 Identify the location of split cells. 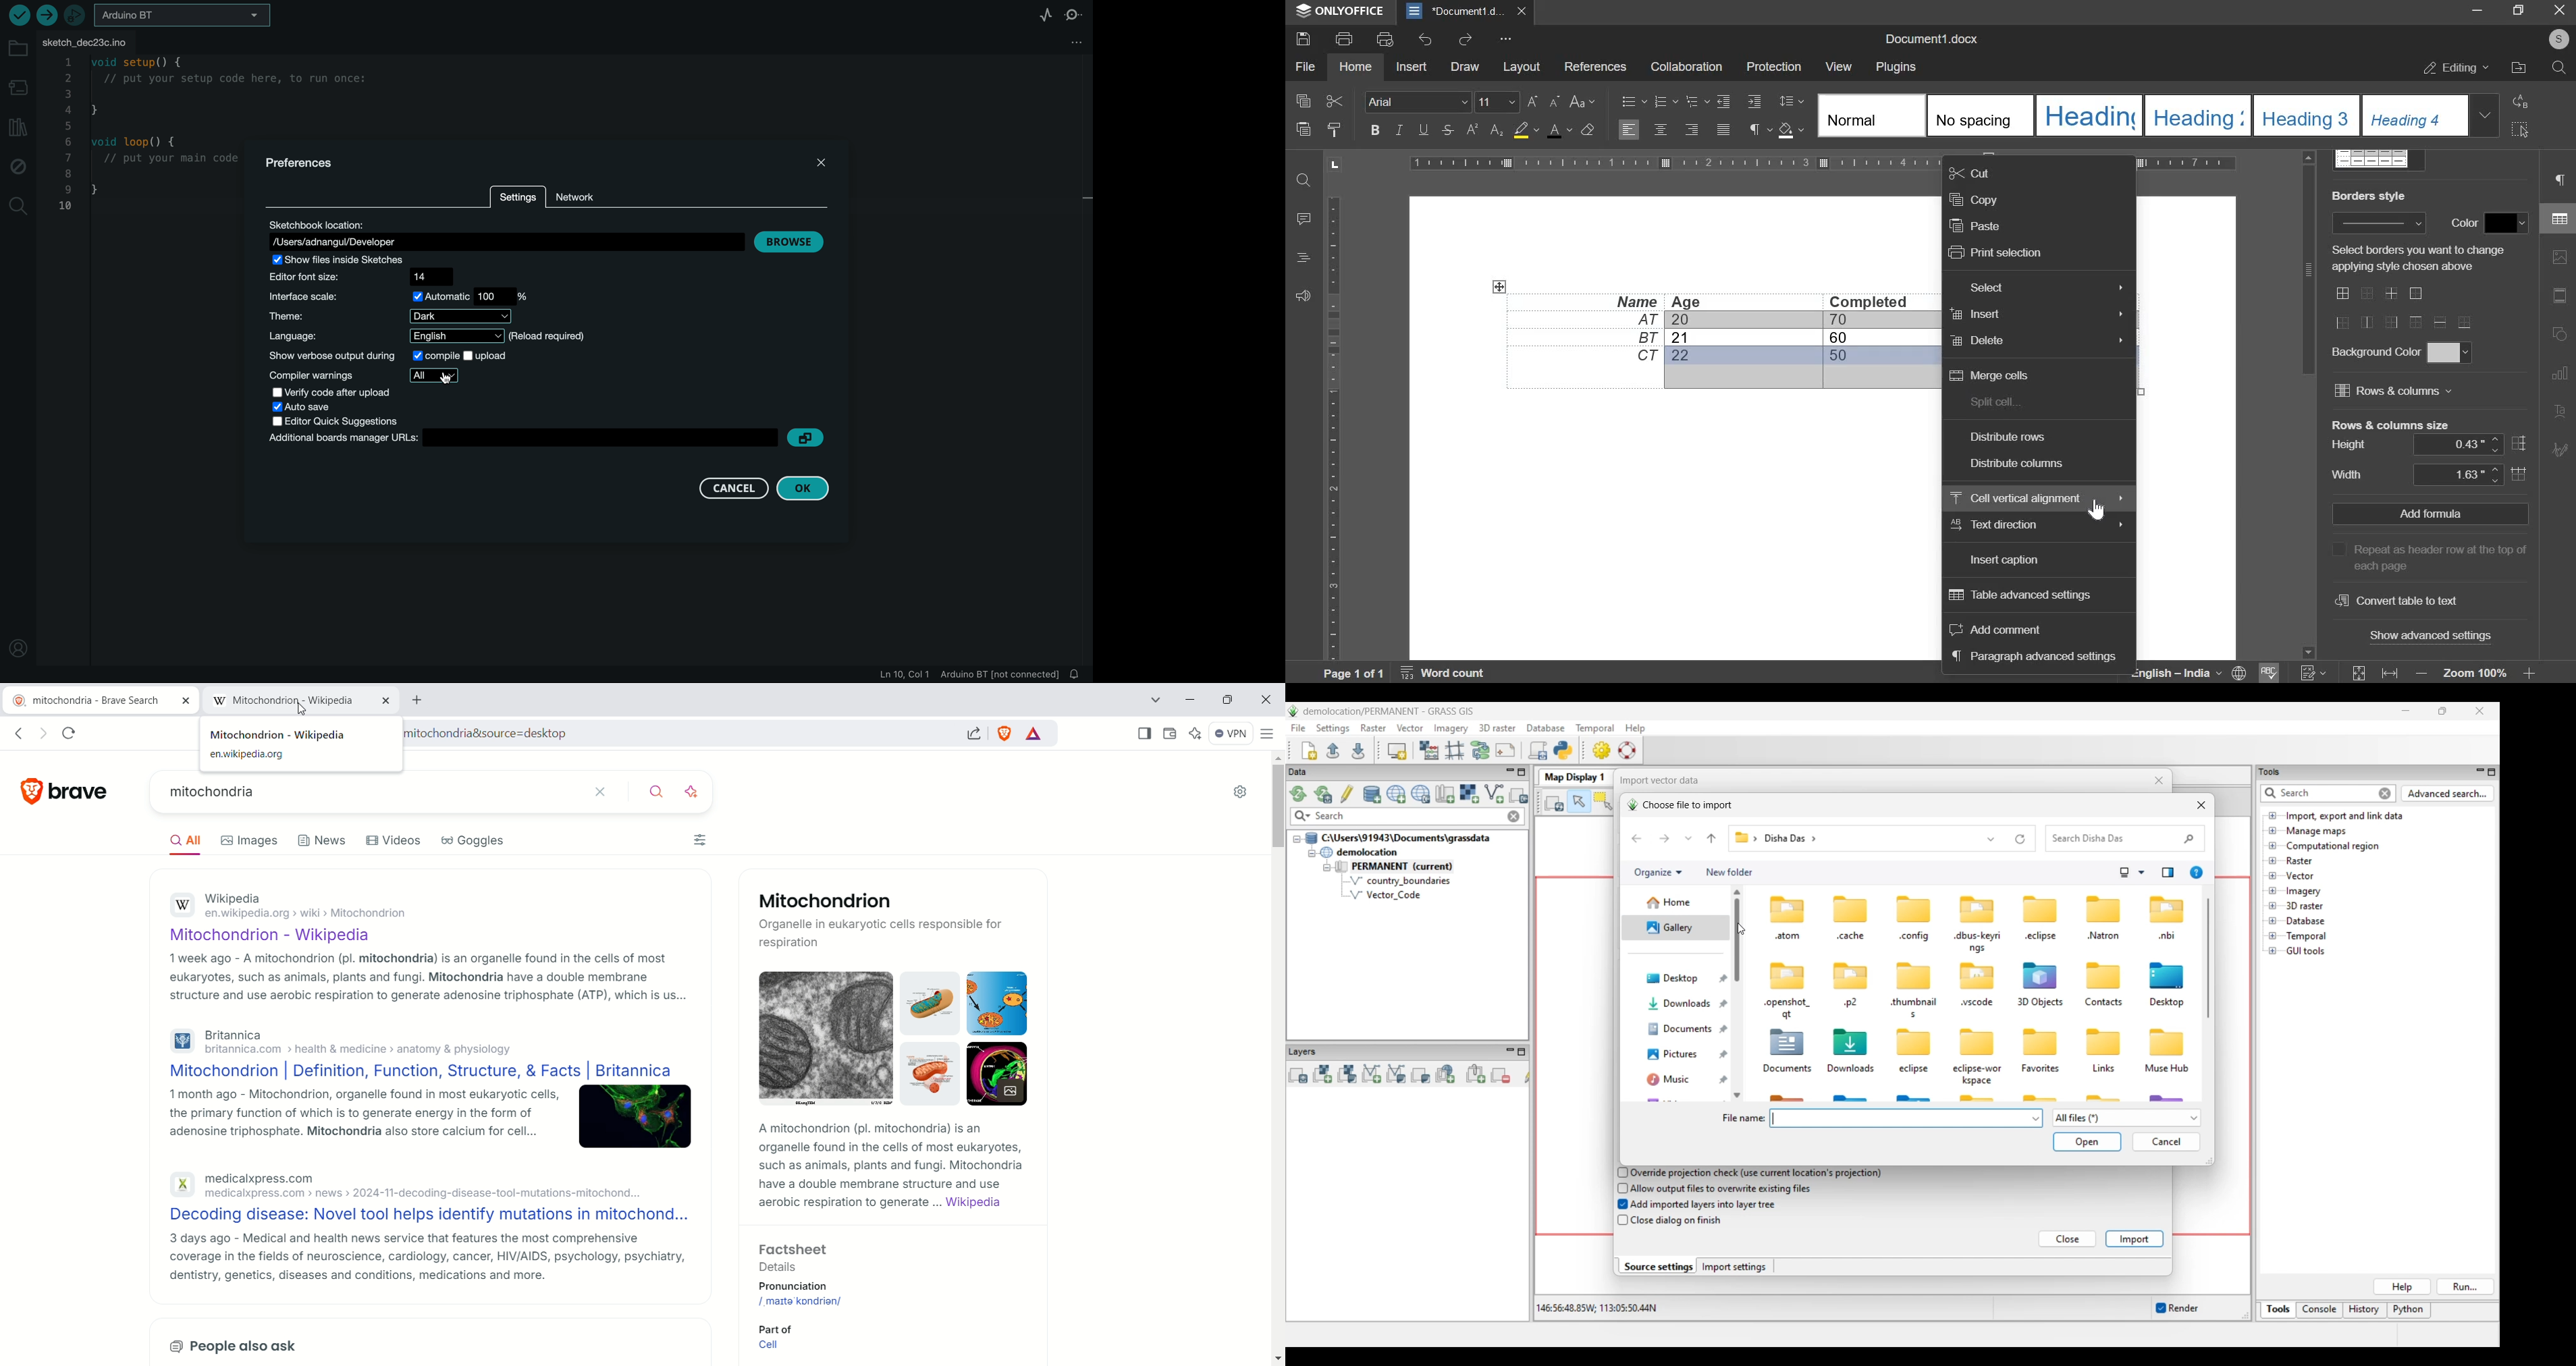
(1995, 402).